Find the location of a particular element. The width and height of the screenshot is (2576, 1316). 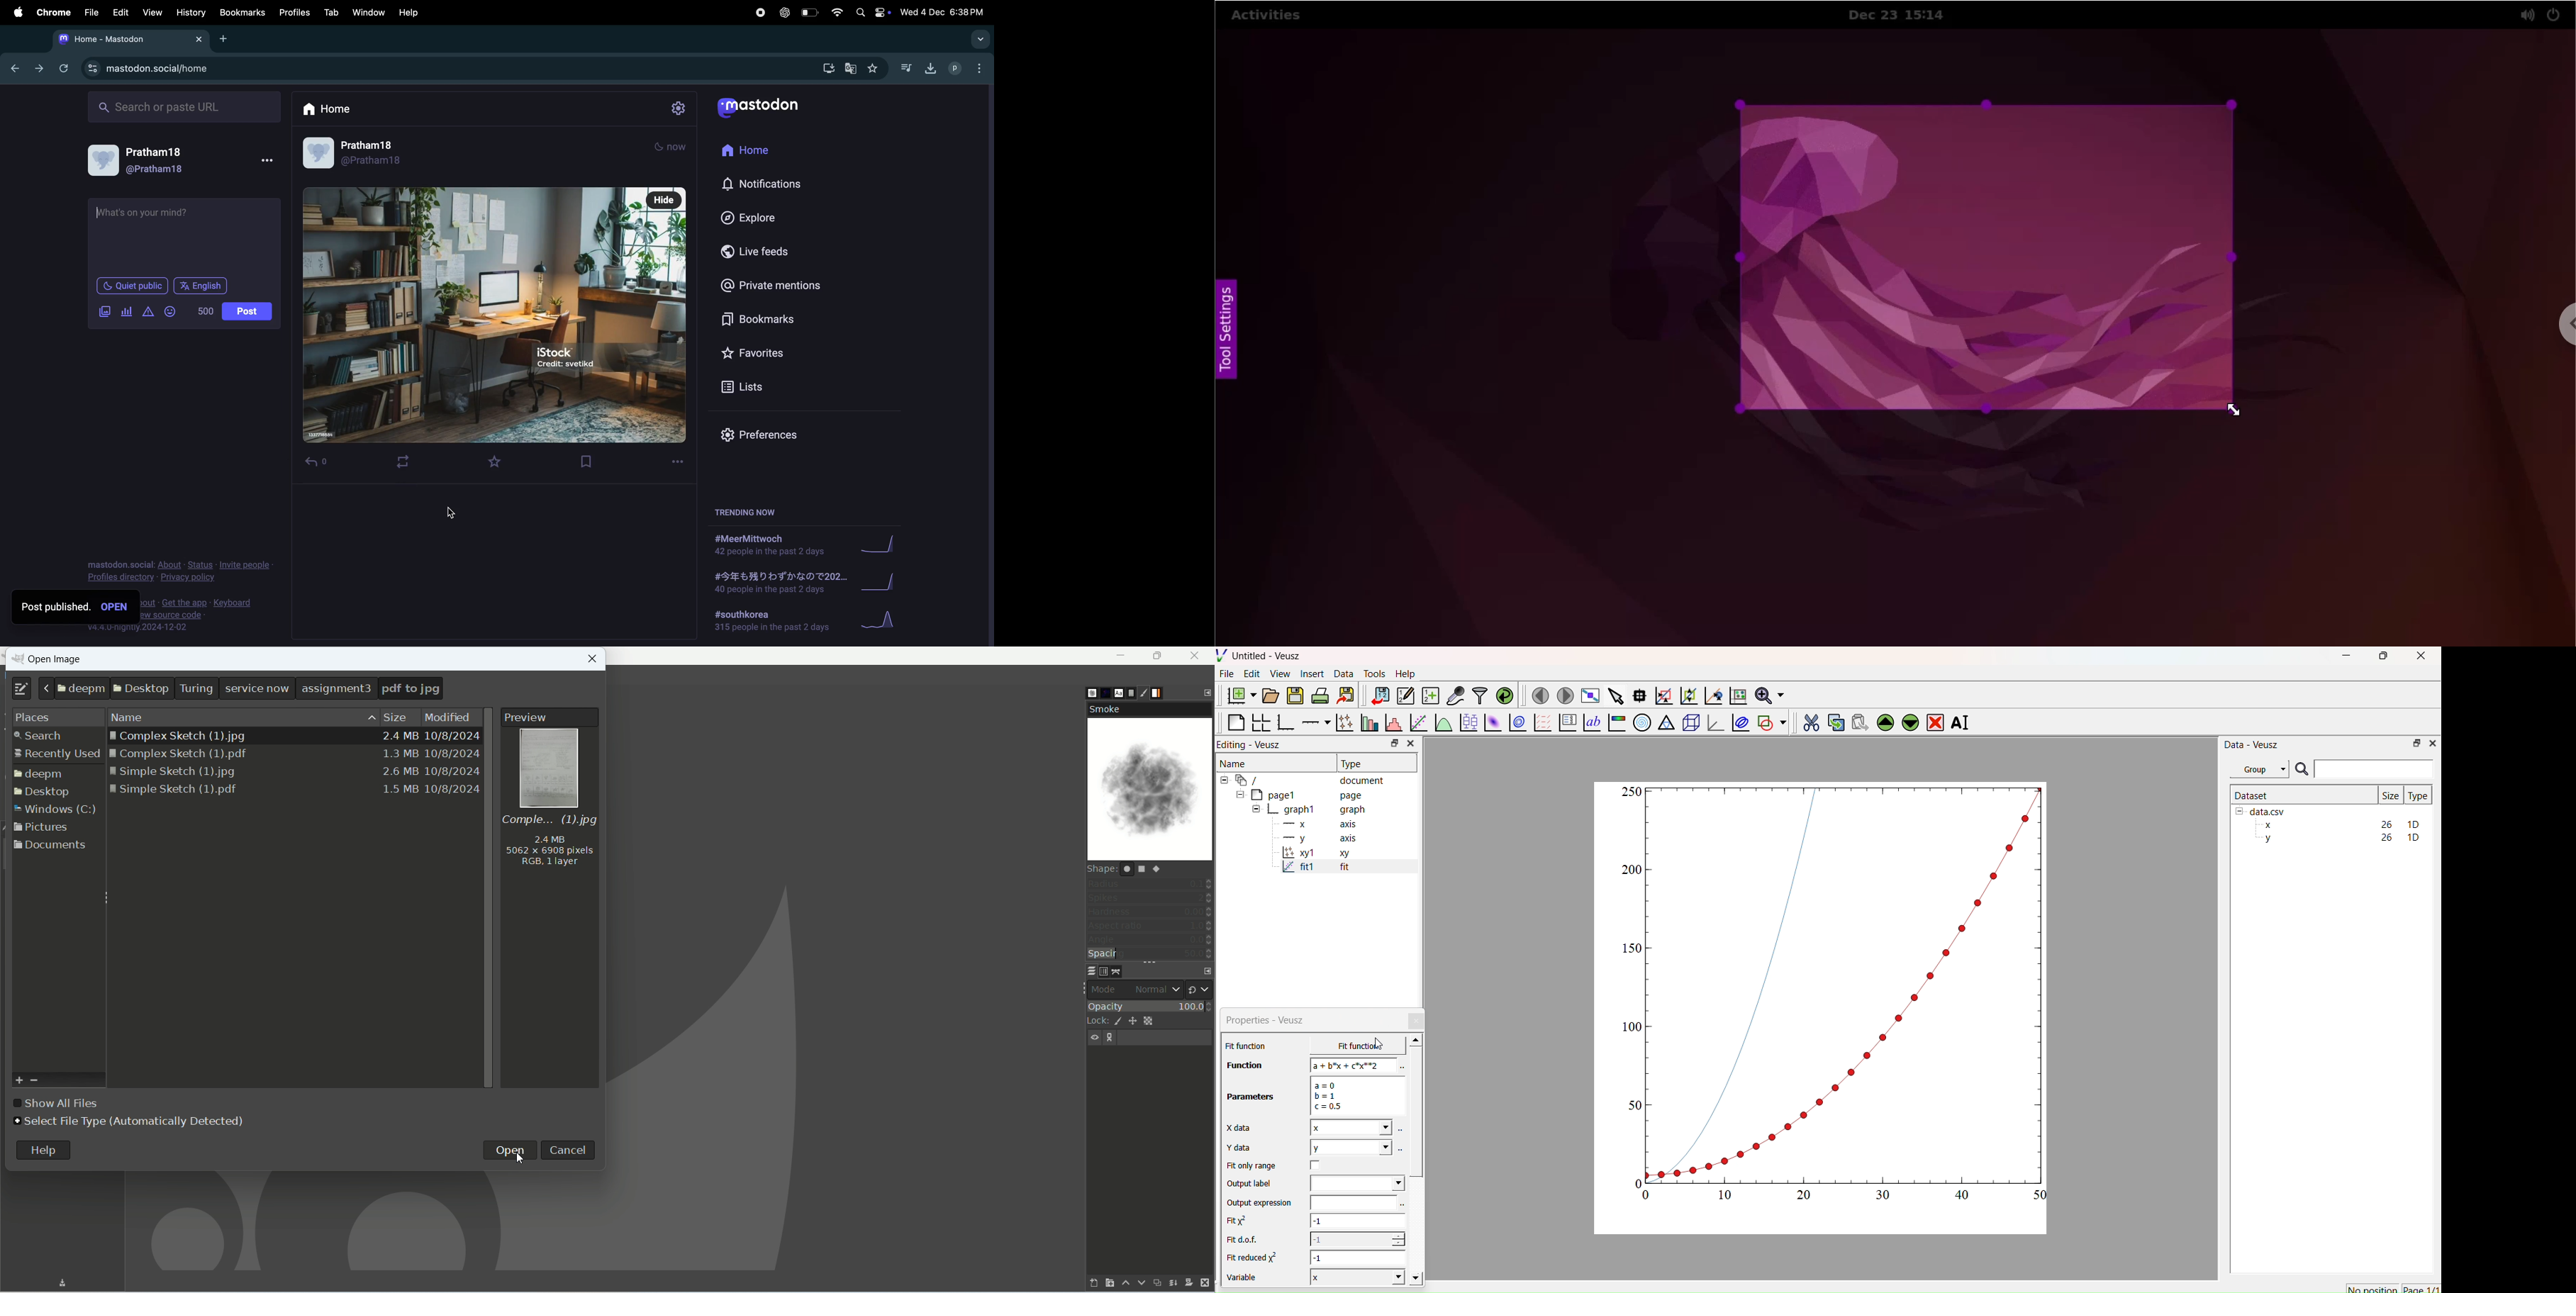

trending now is located at coordinates (754, 513).